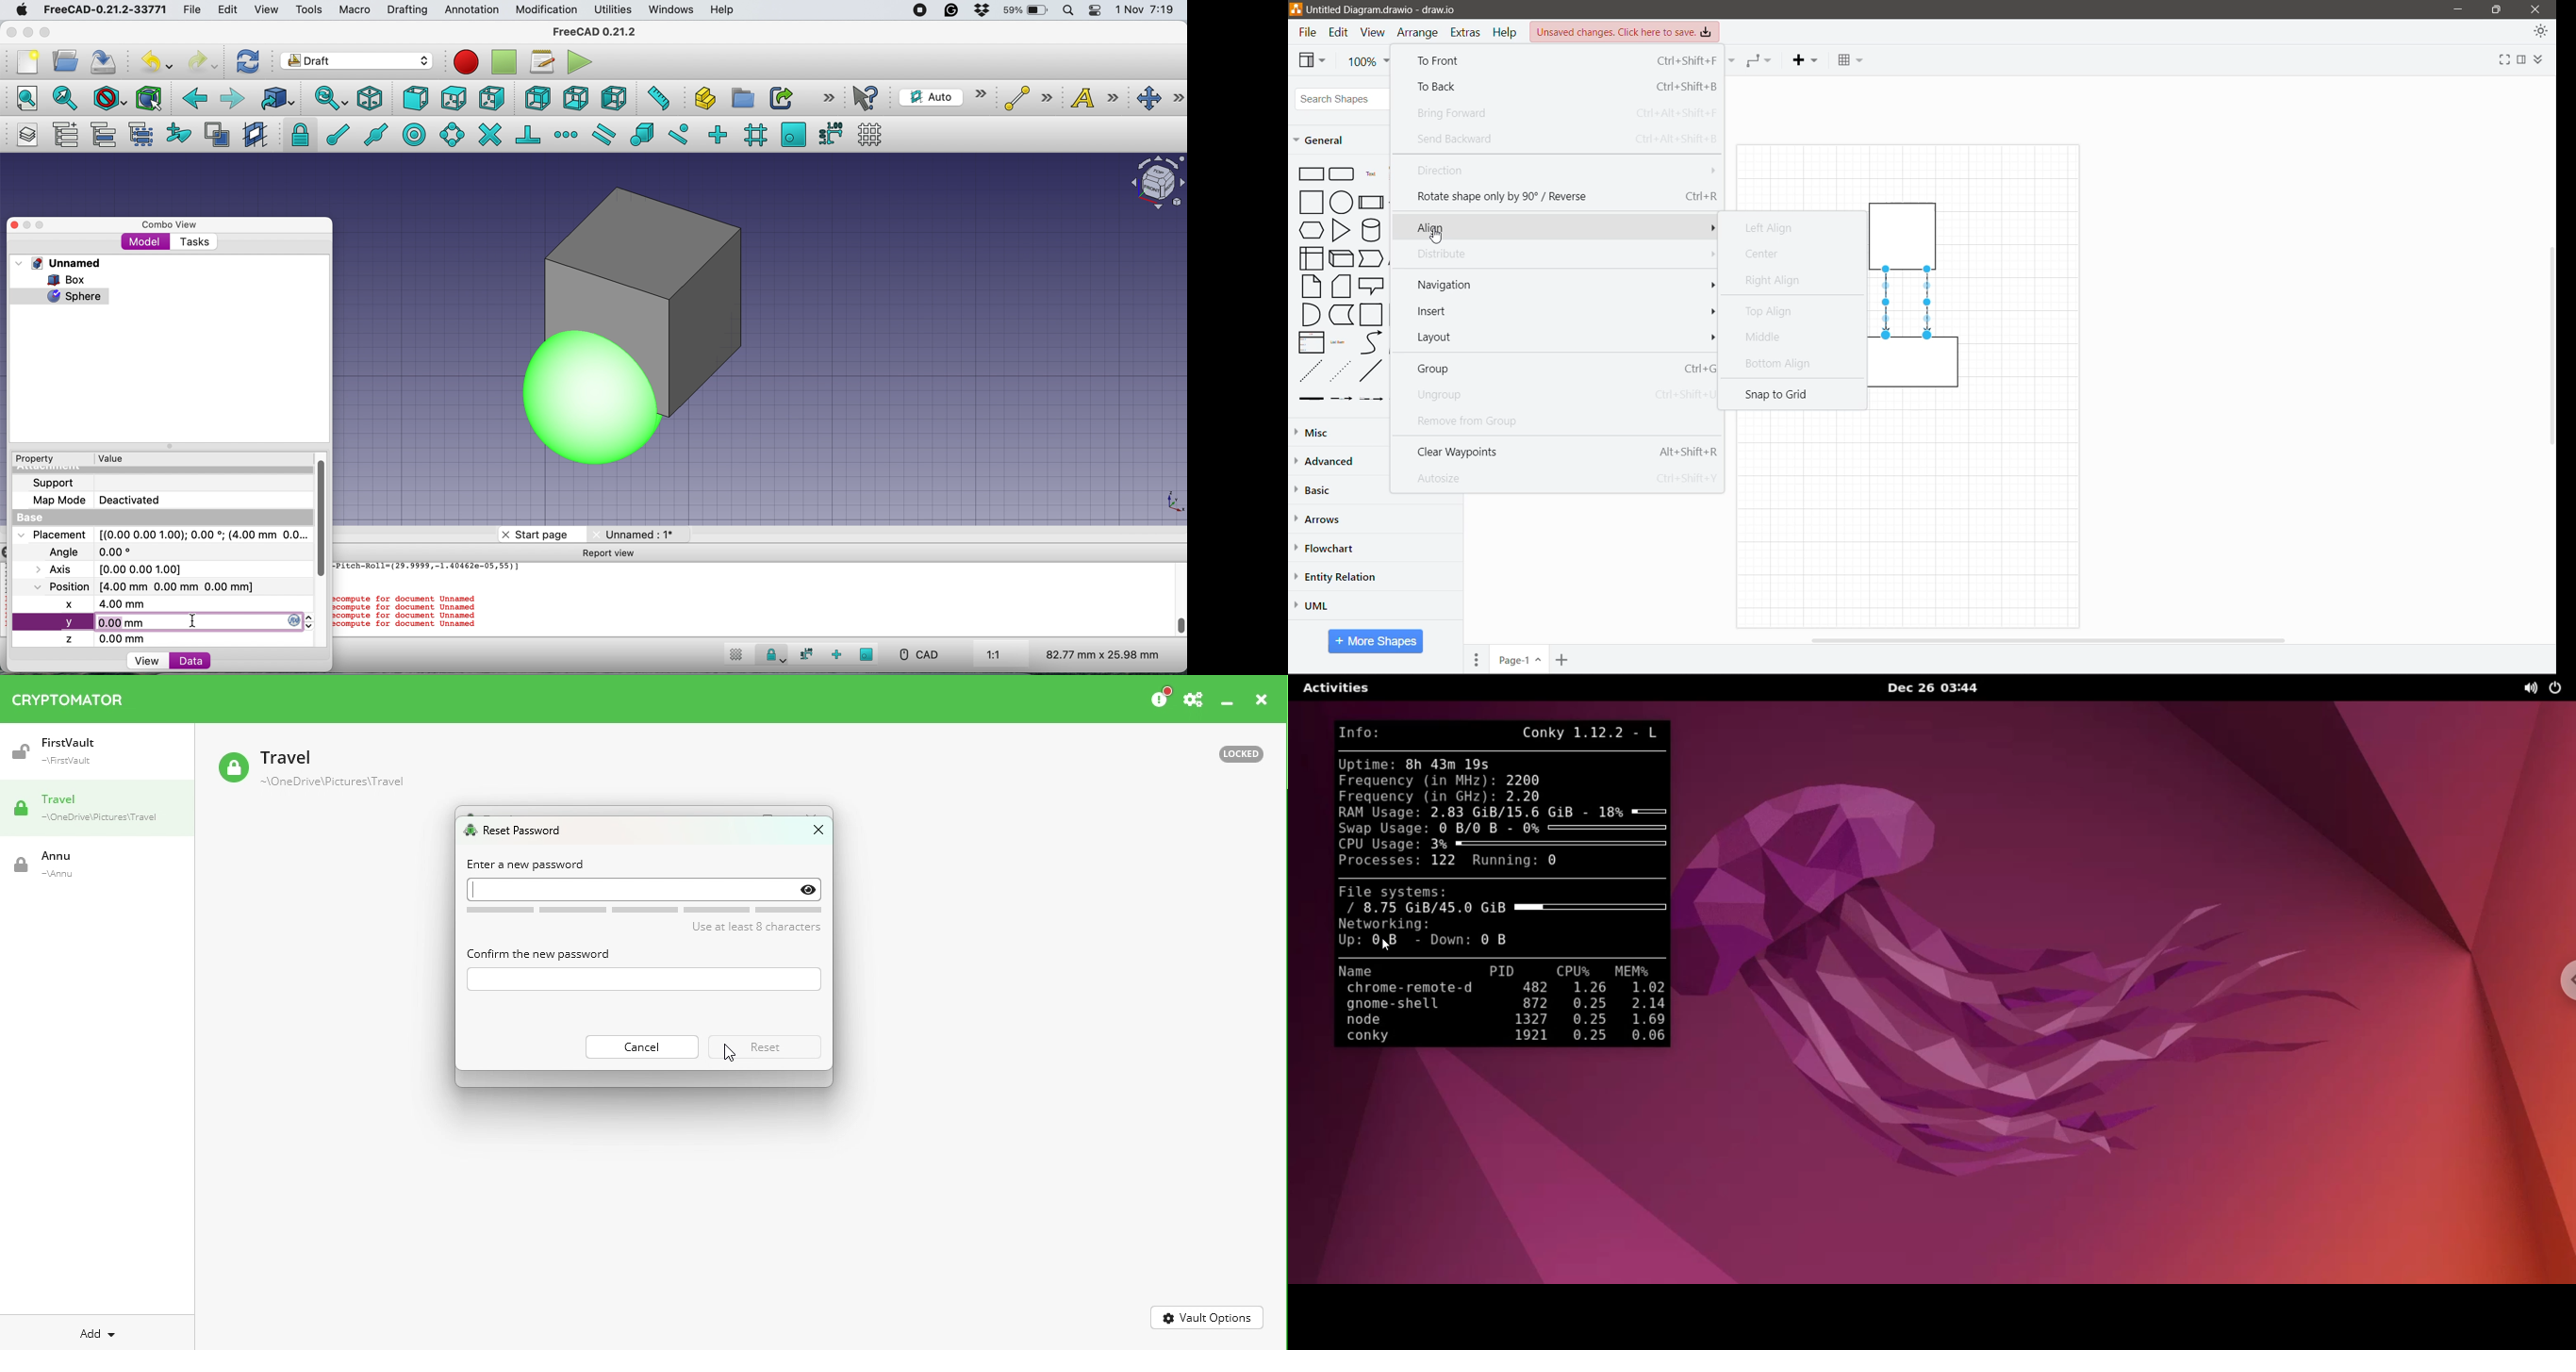  What do you see at coordinates (739, 343) in the screenshot?
I see `box` at bounding box center [739, 343].